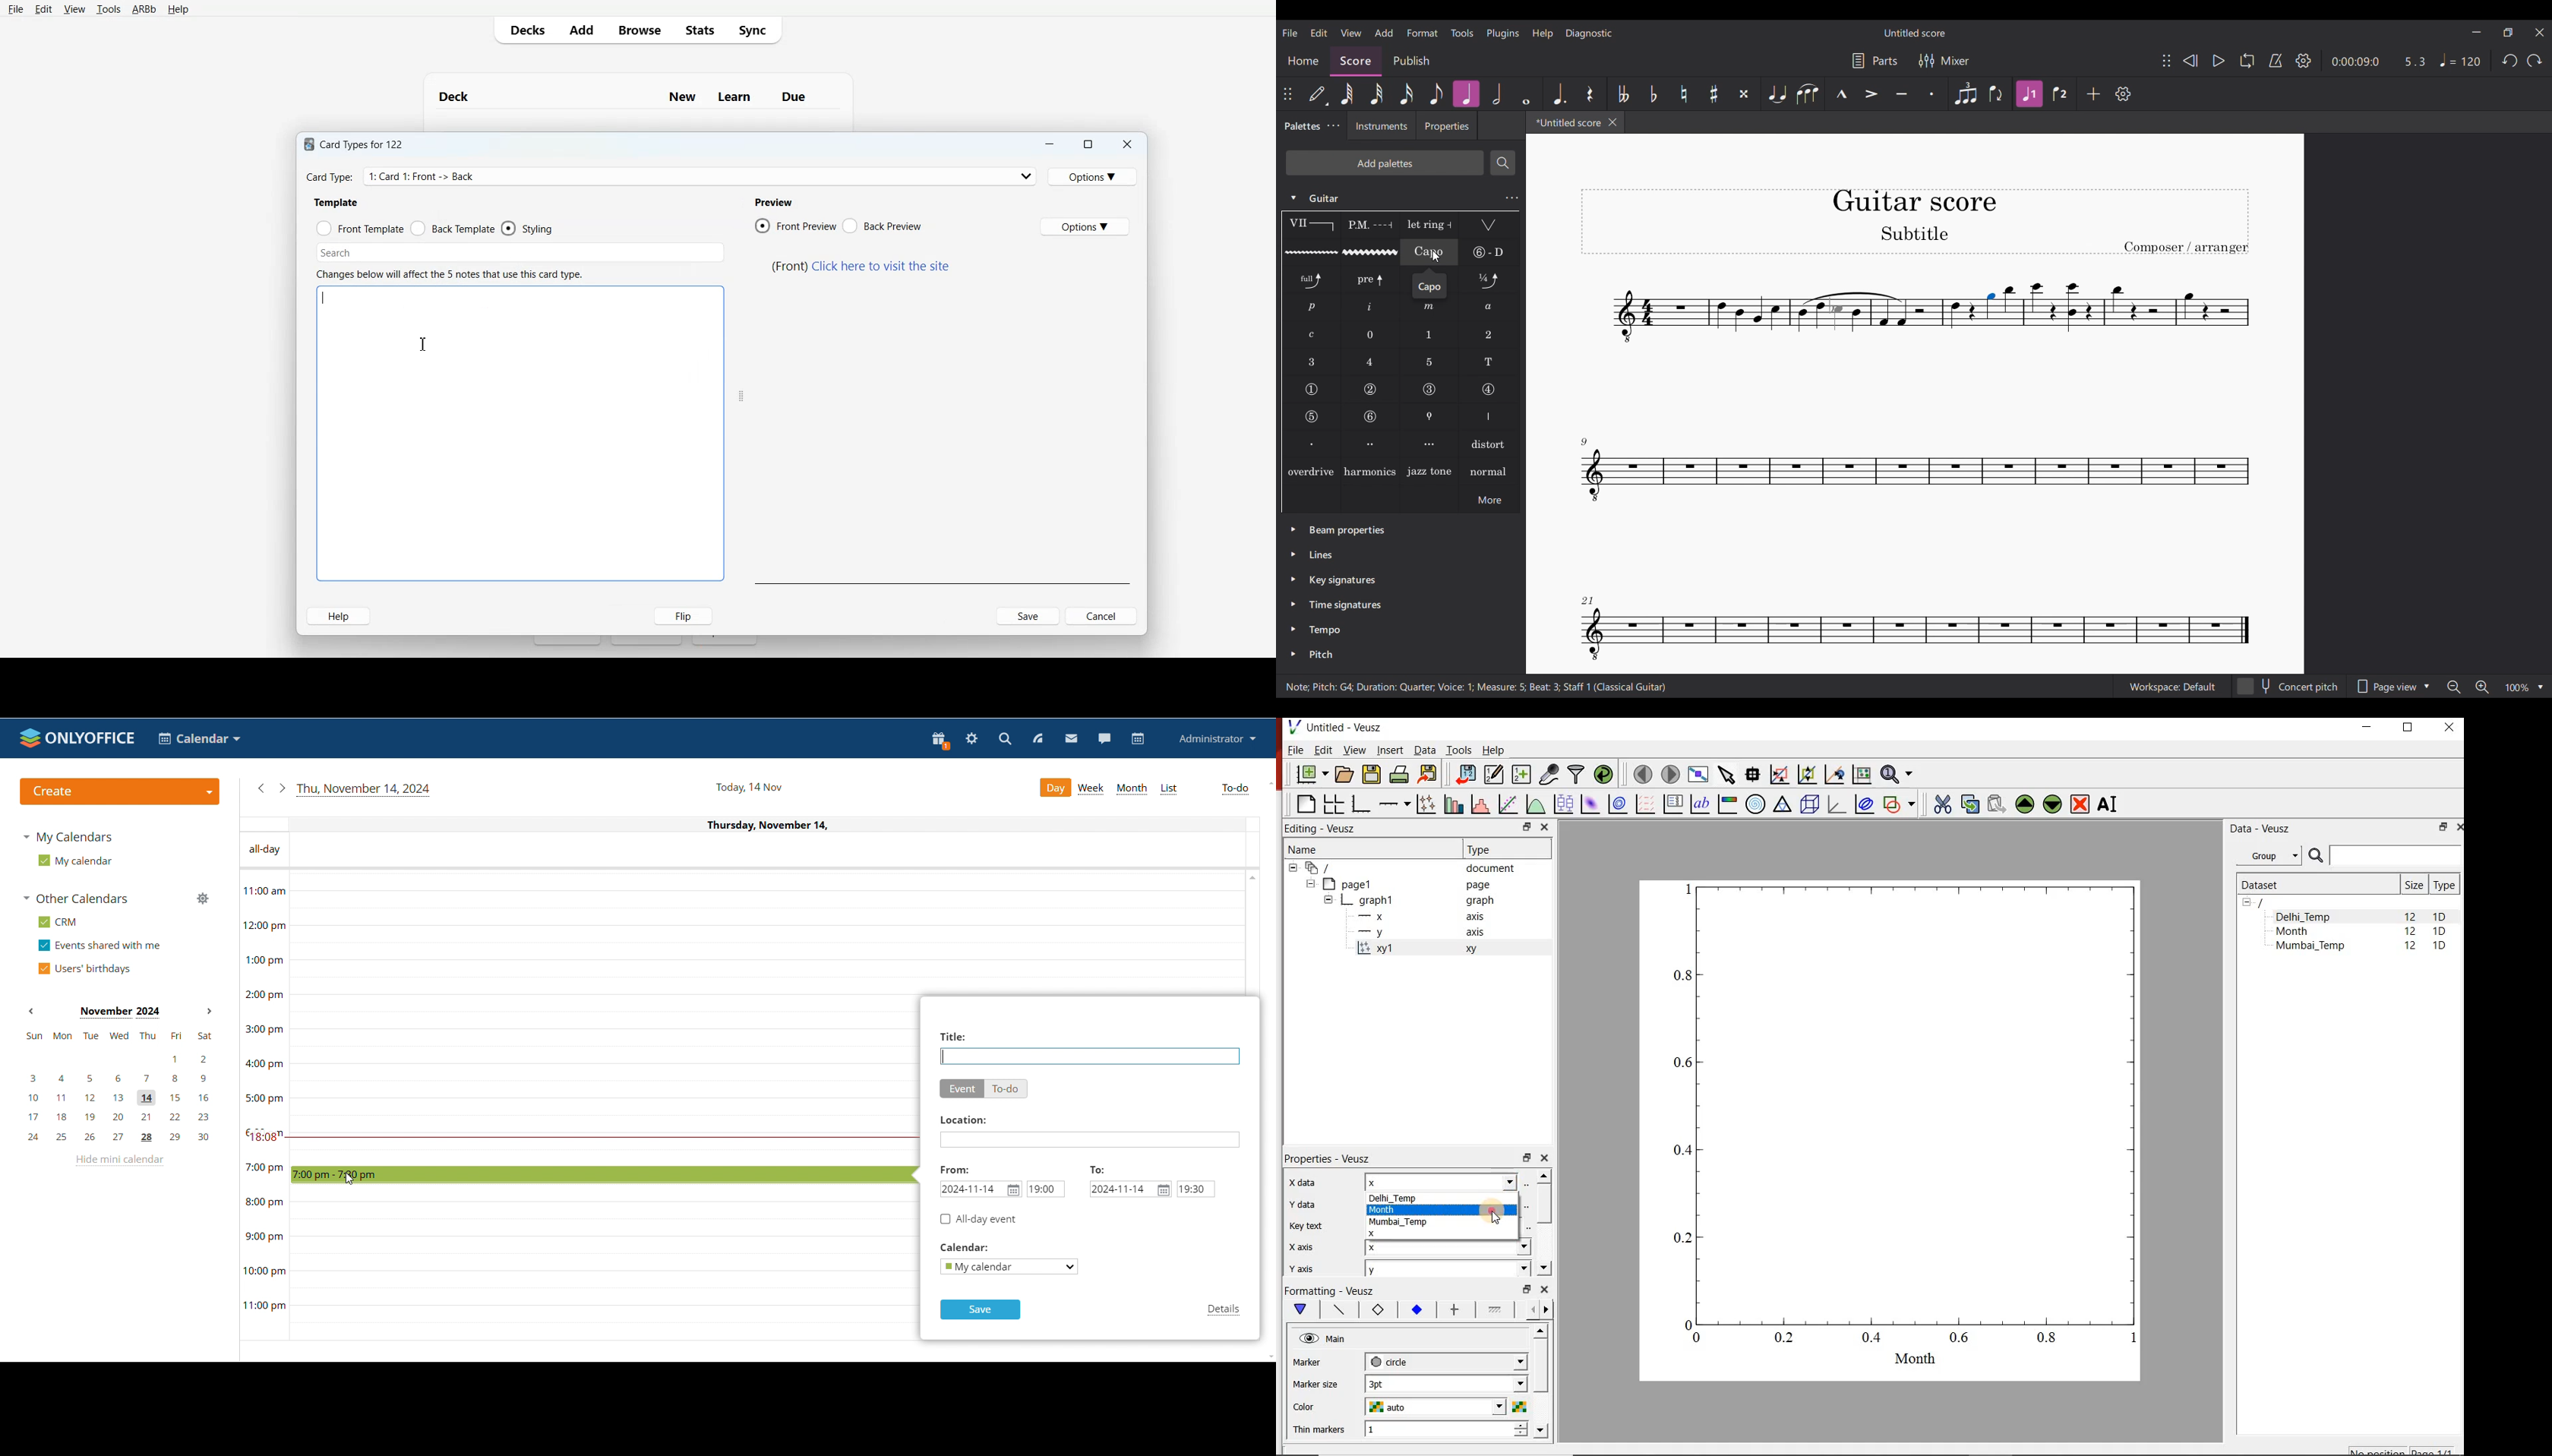 The image size is (2576, 1456). What do you see at coordinates (1311, 471) in the screenshot?
I see `overdrive` at bounding box center [1311, 471].